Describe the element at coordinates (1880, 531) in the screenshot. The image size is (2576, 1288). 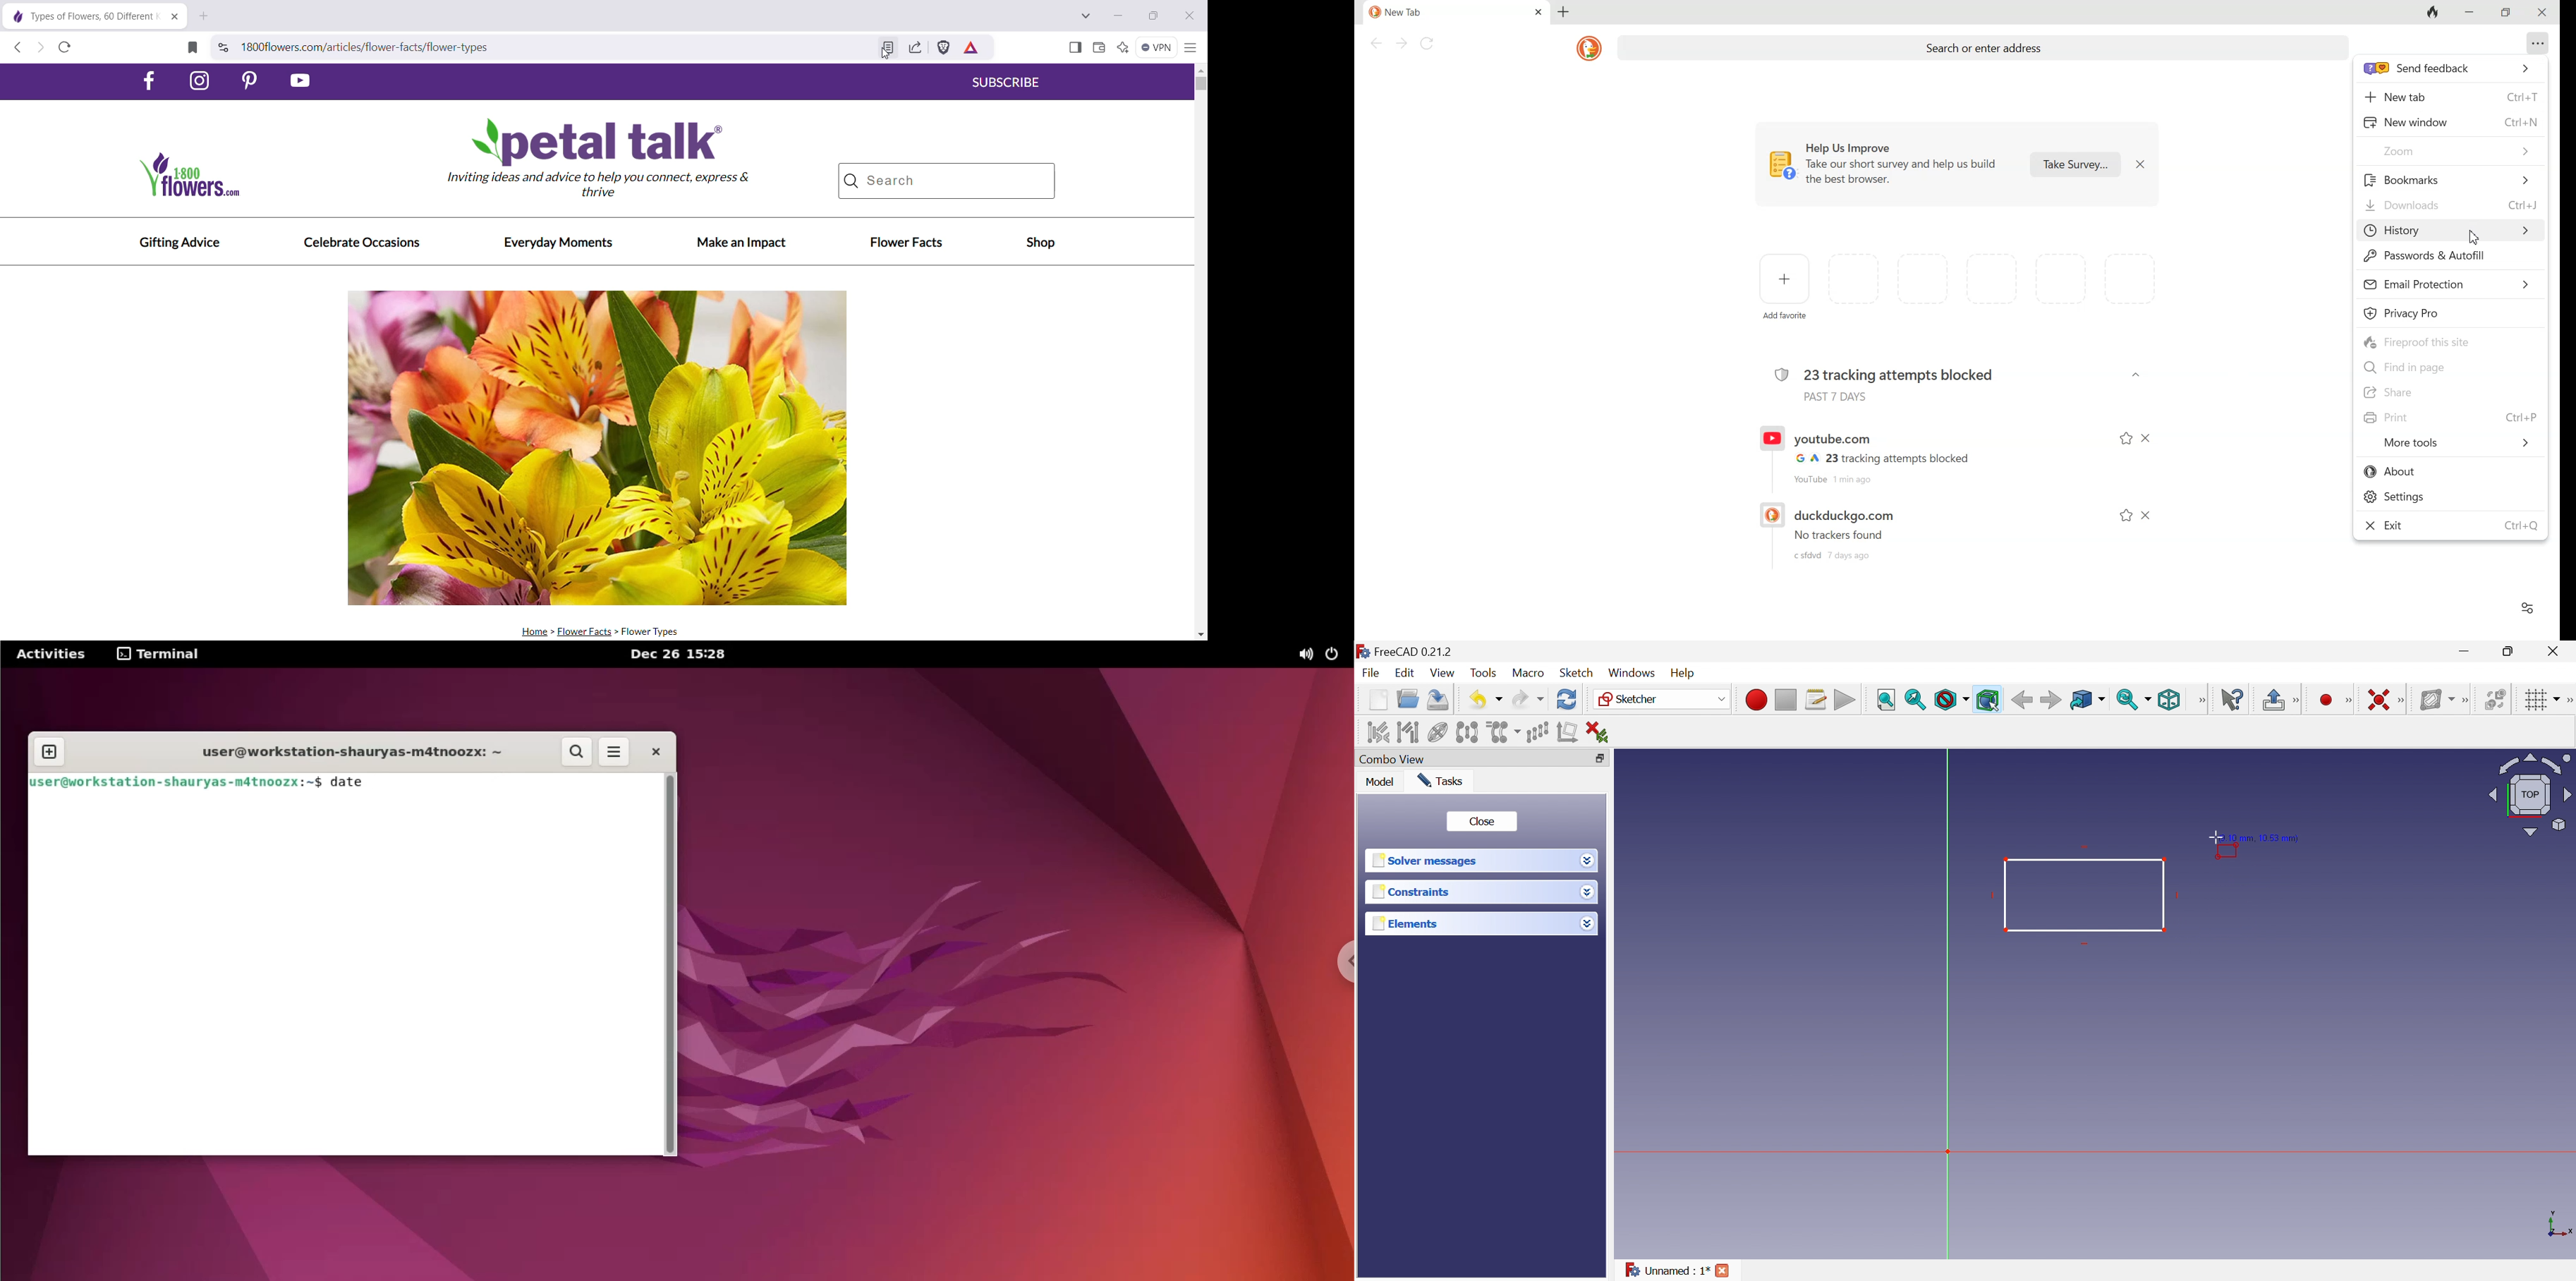
I see `Recent history` at that location.